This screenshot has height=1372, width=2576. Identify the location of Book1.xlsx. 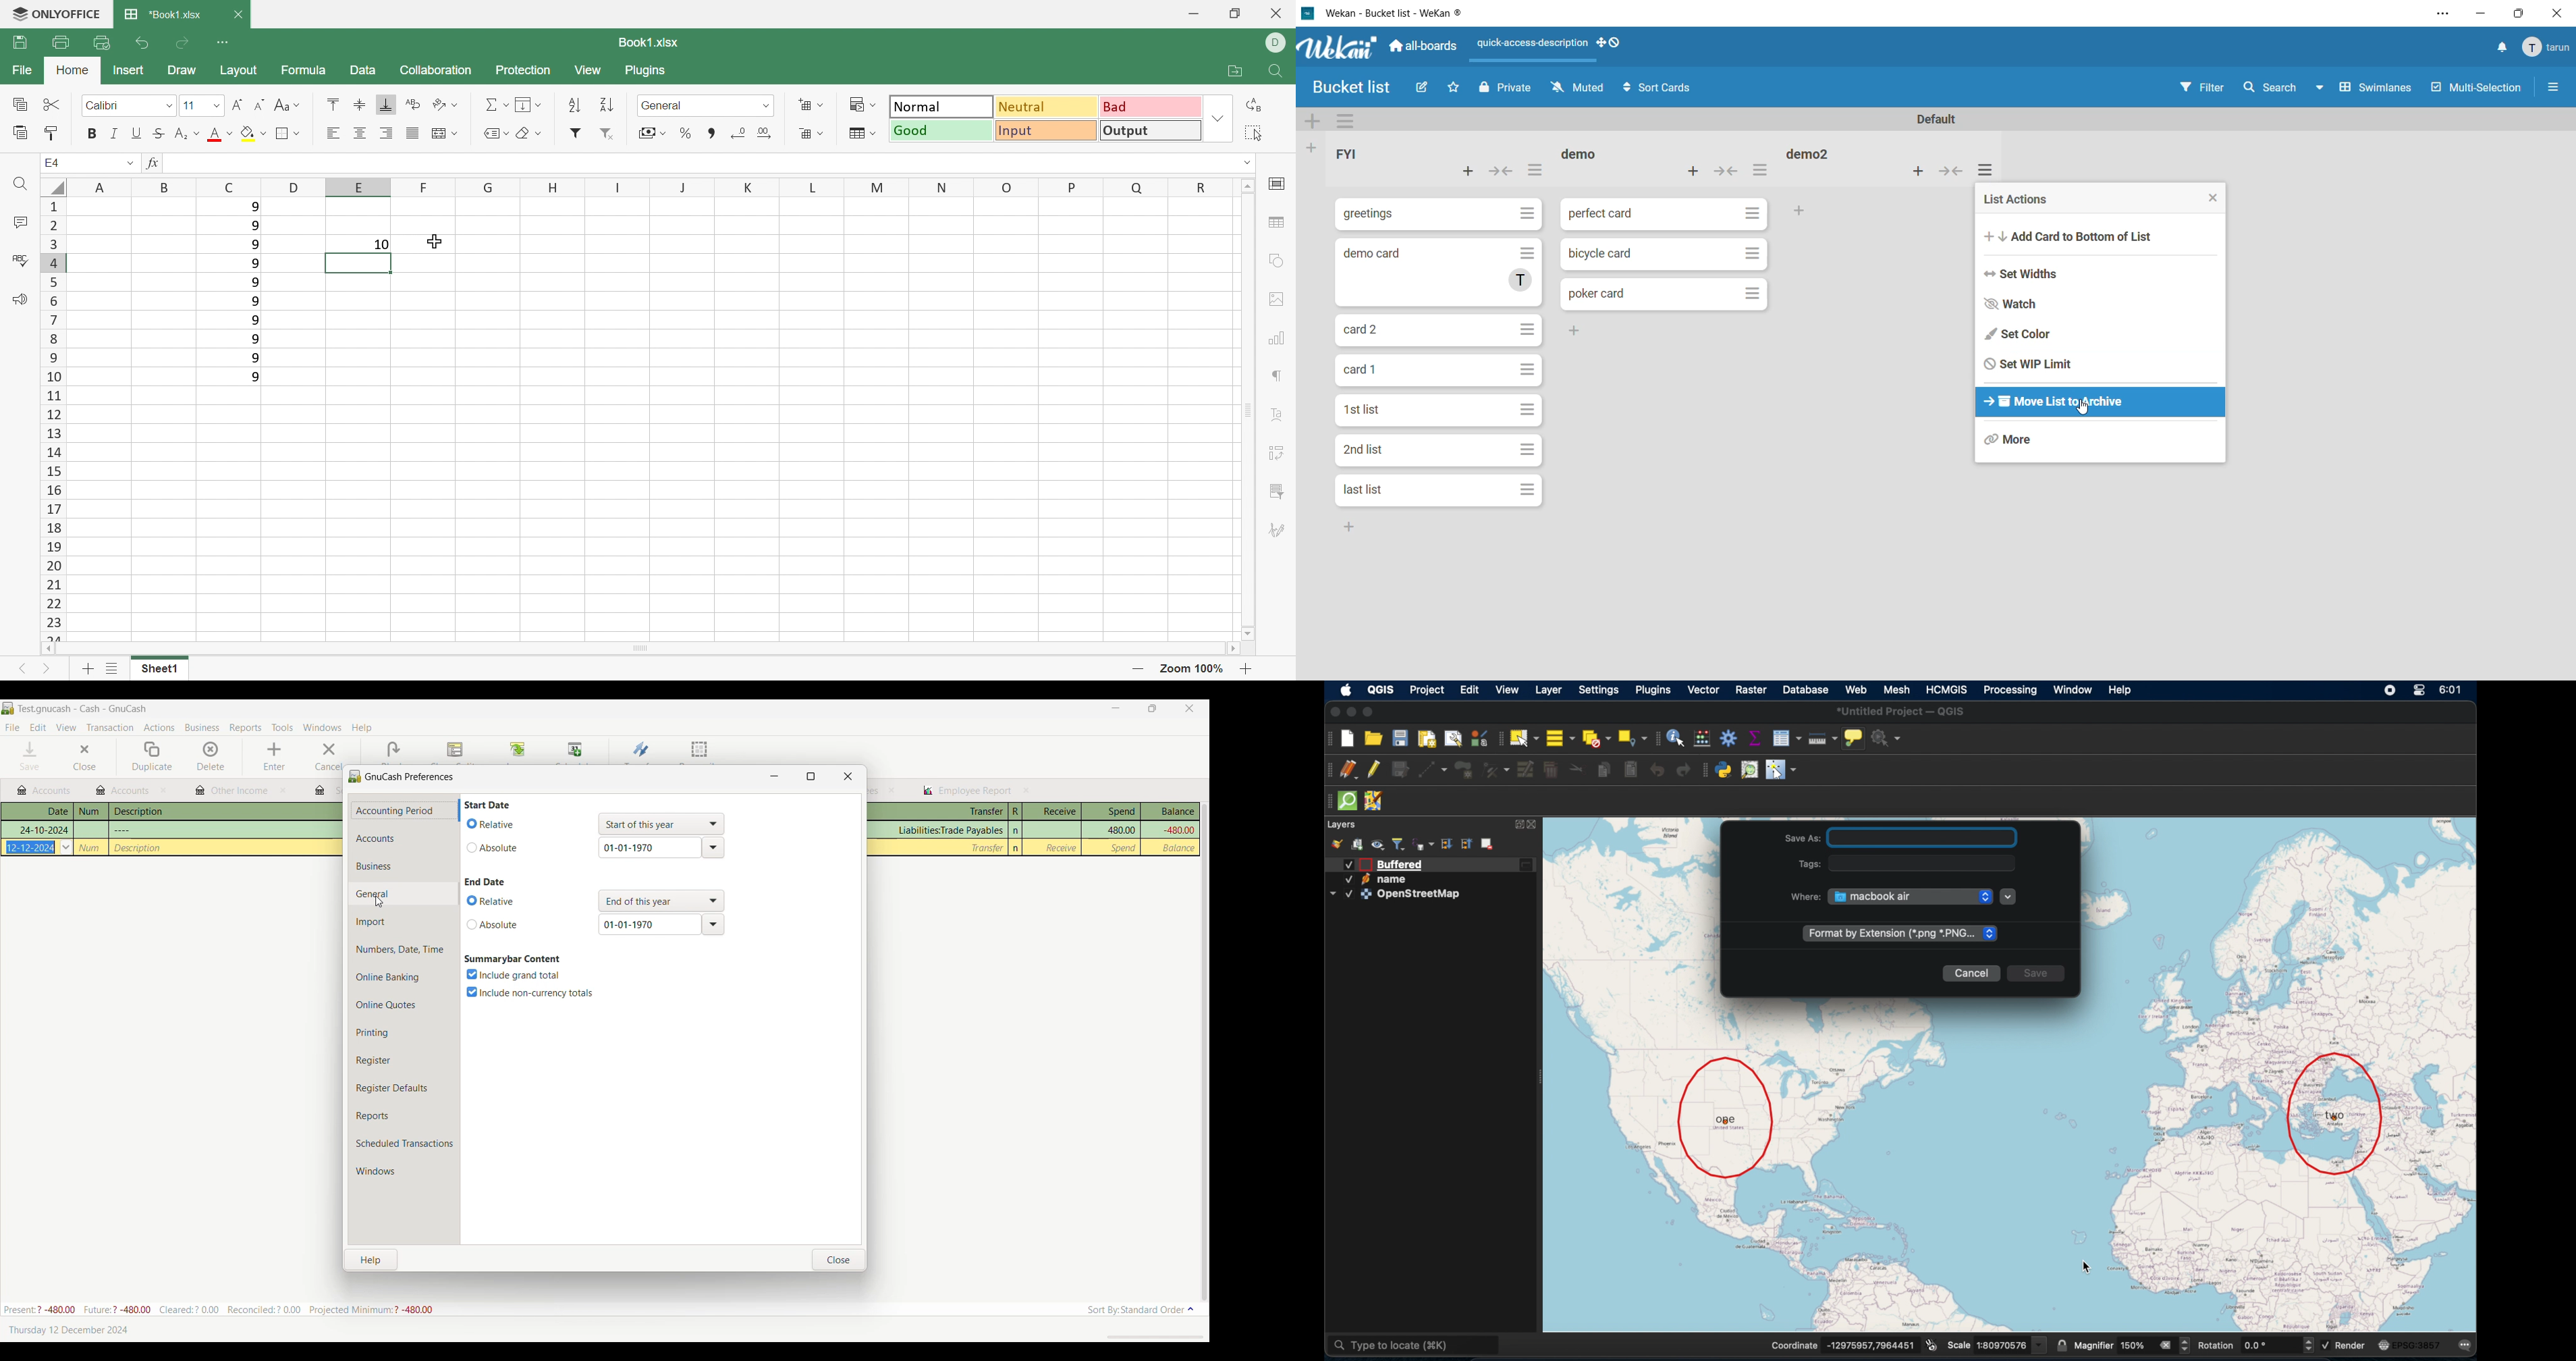
(654, 44).